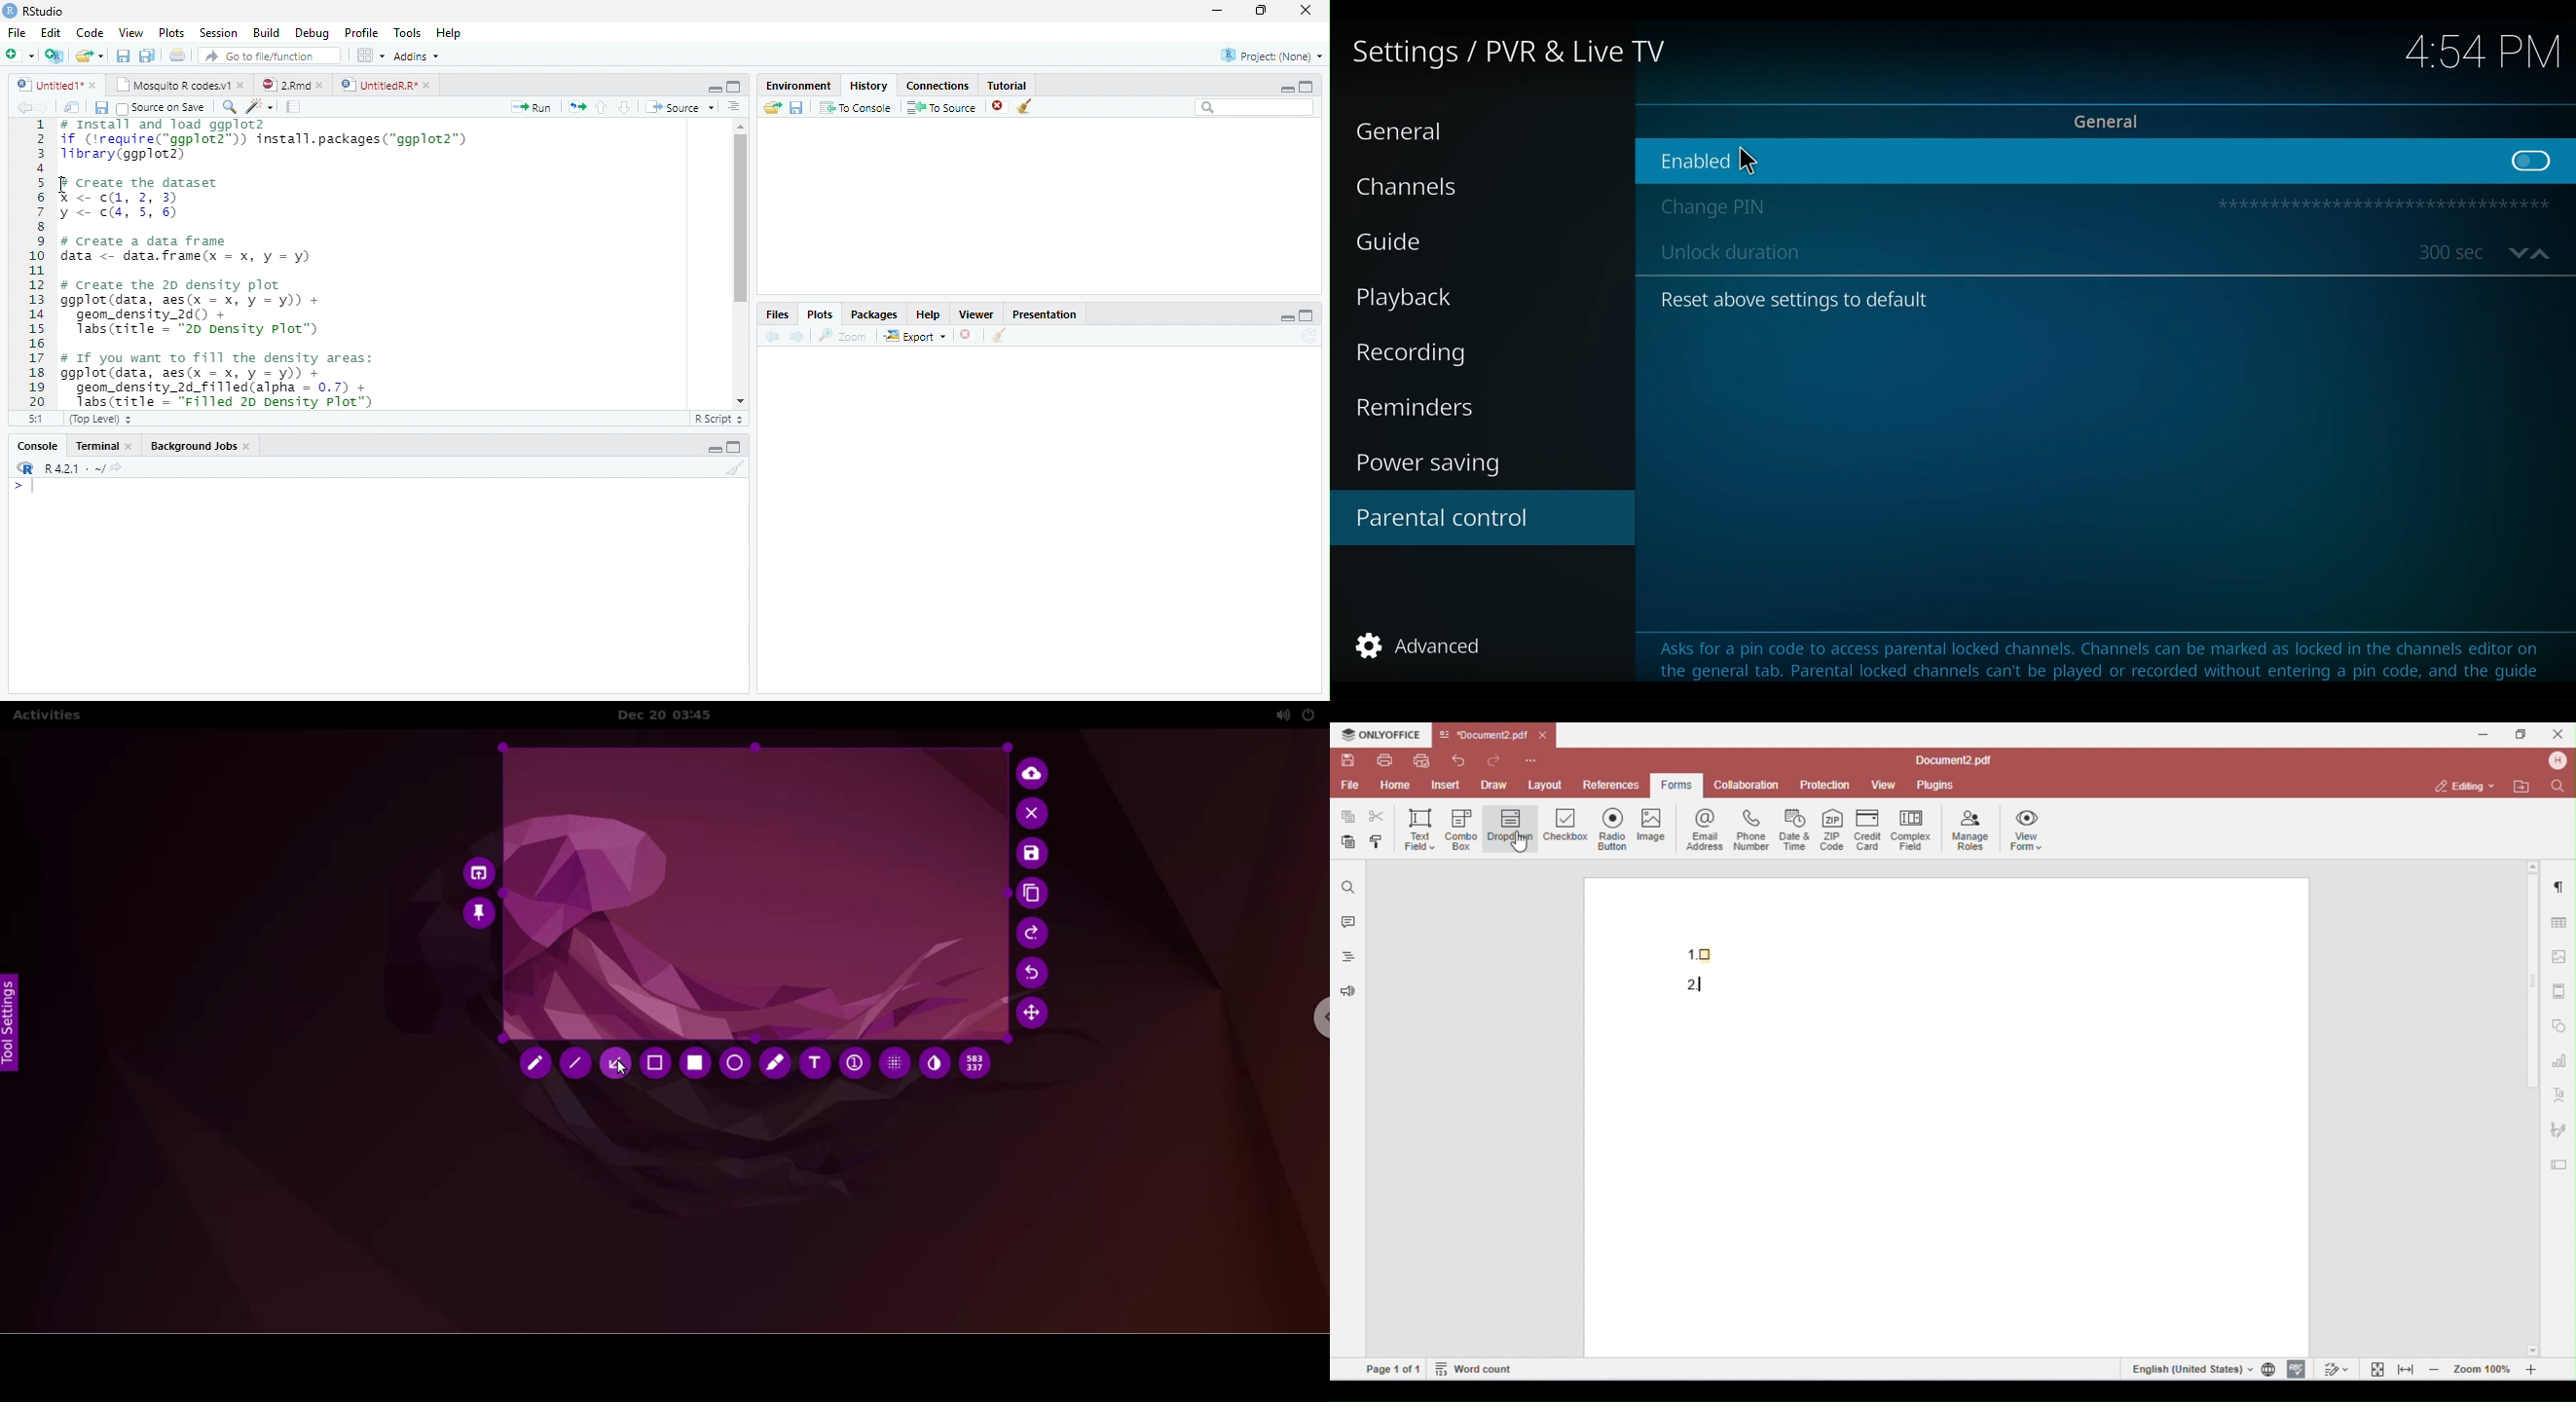  I want to click on Scrollbar down, so click(740, 401).